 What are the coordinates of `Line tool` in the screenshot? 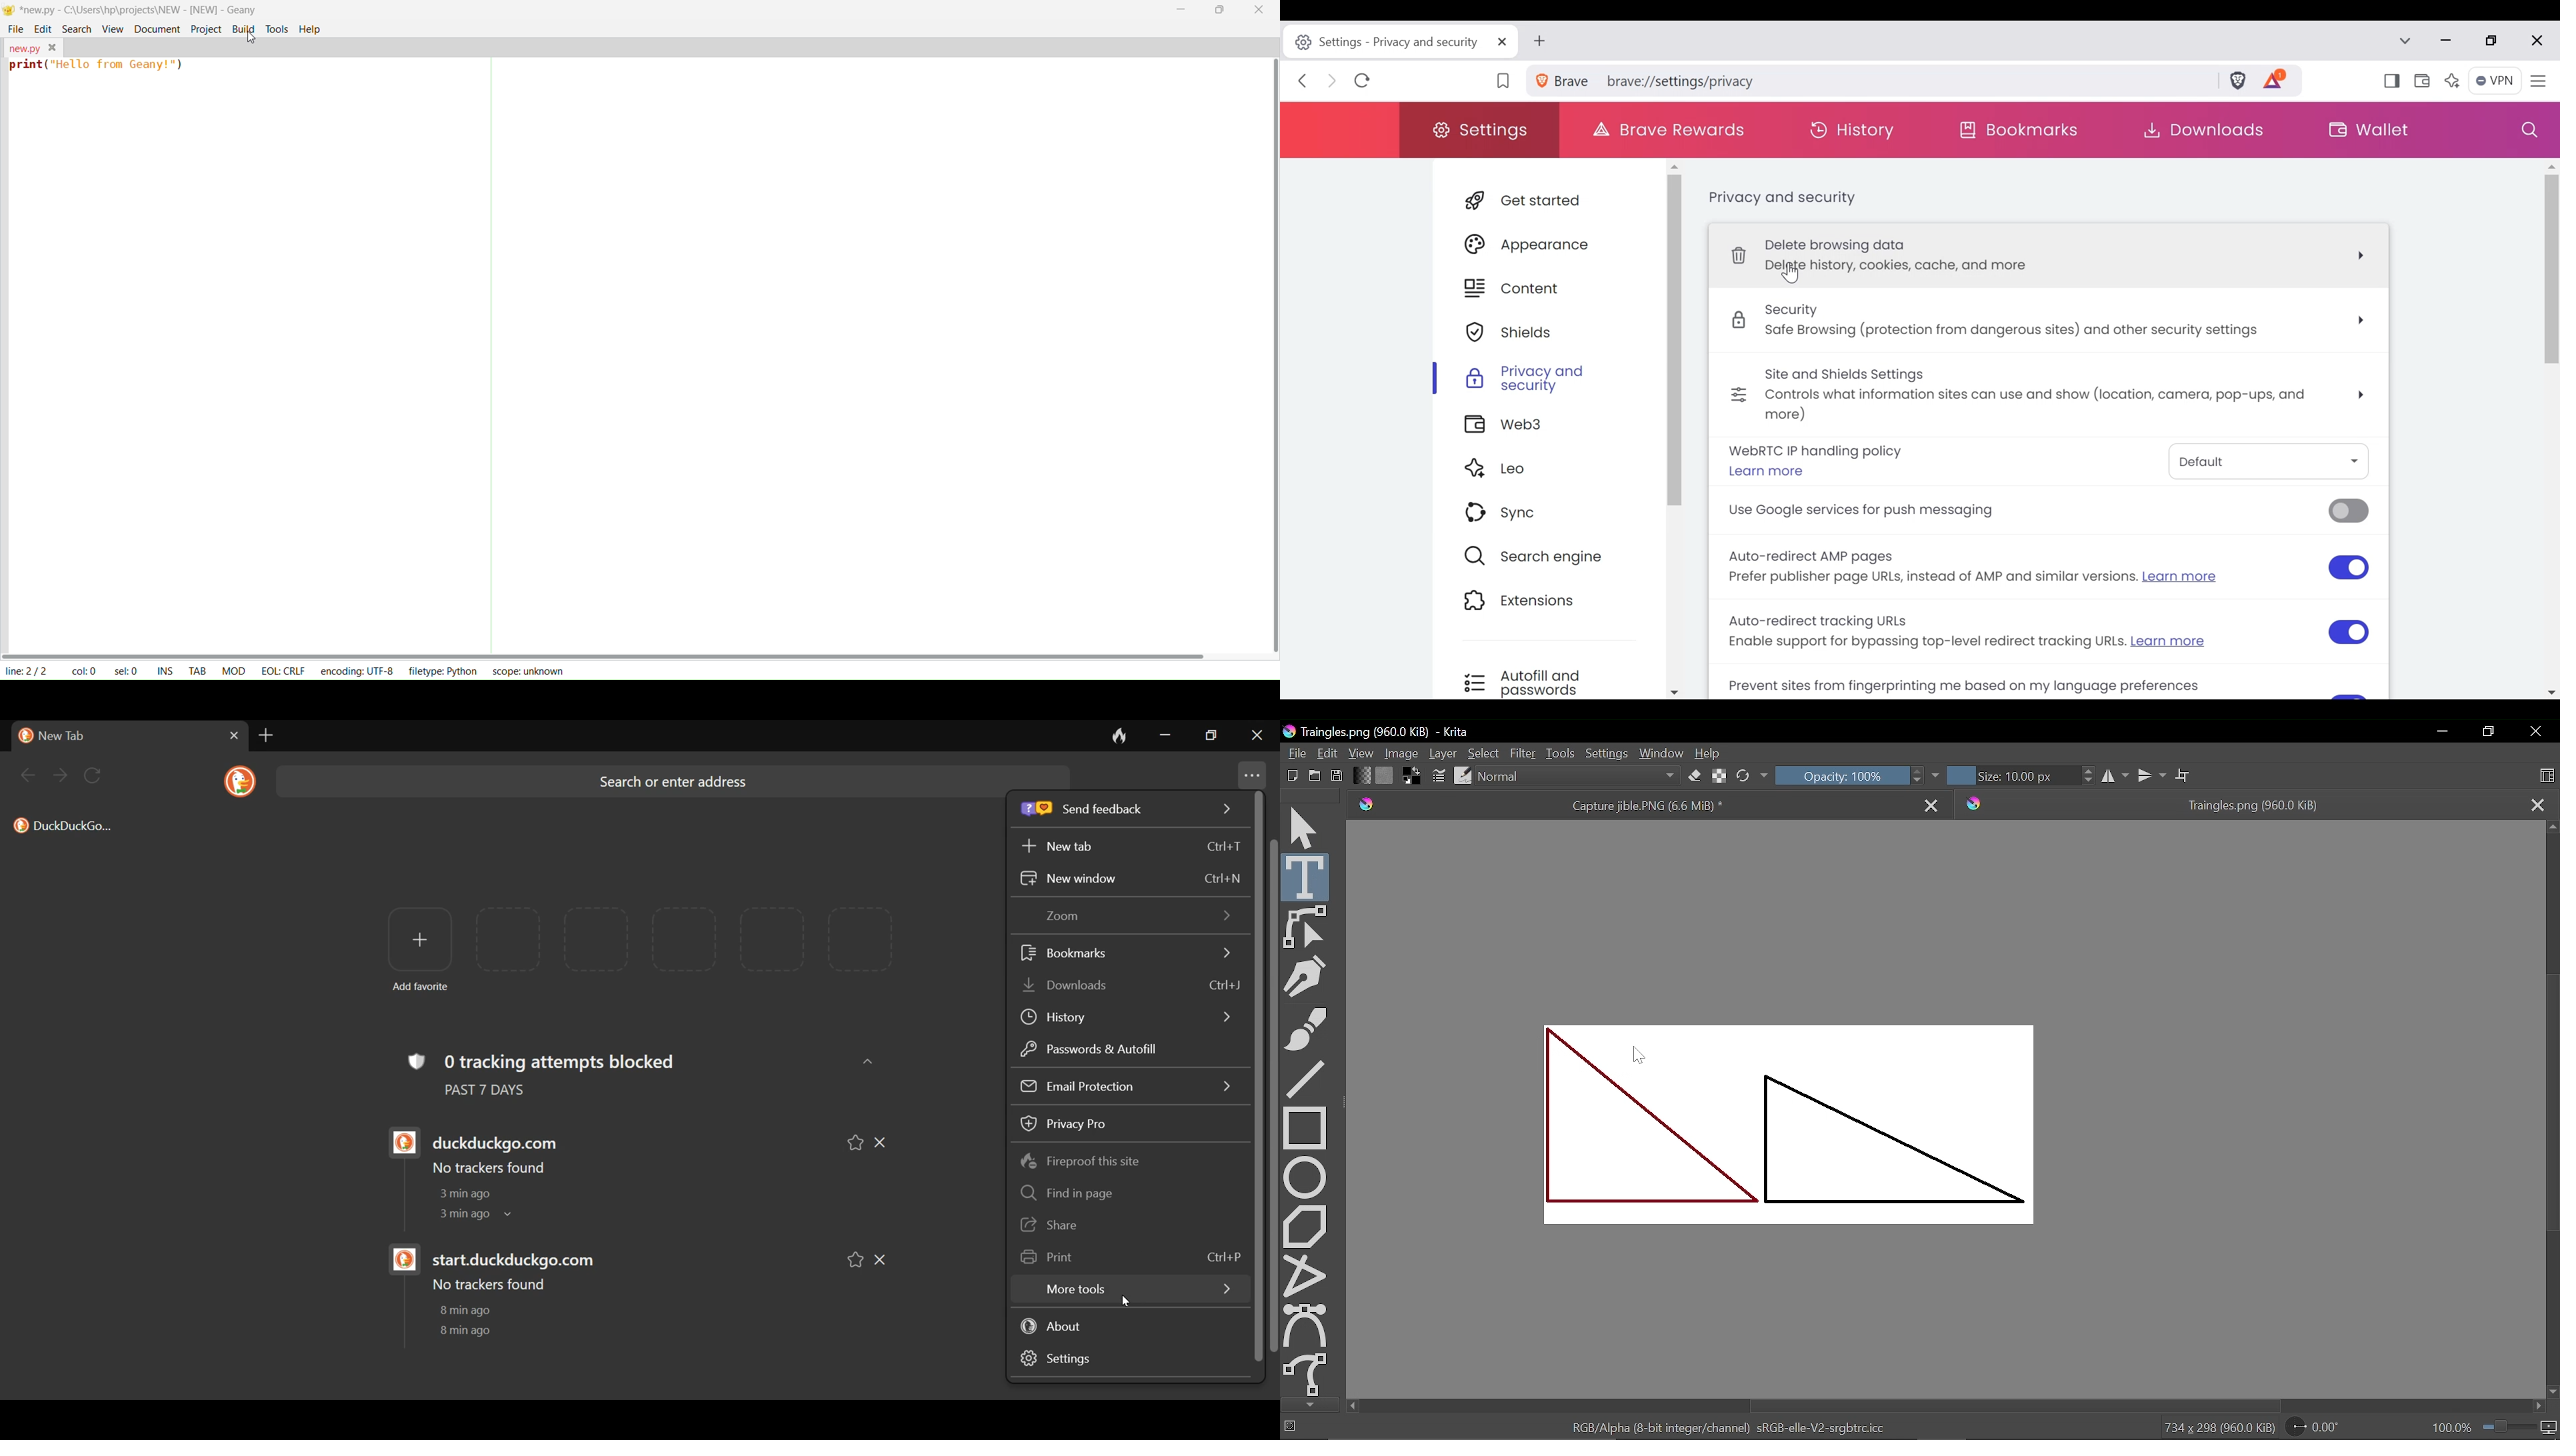 It's located at (1306, 1077).